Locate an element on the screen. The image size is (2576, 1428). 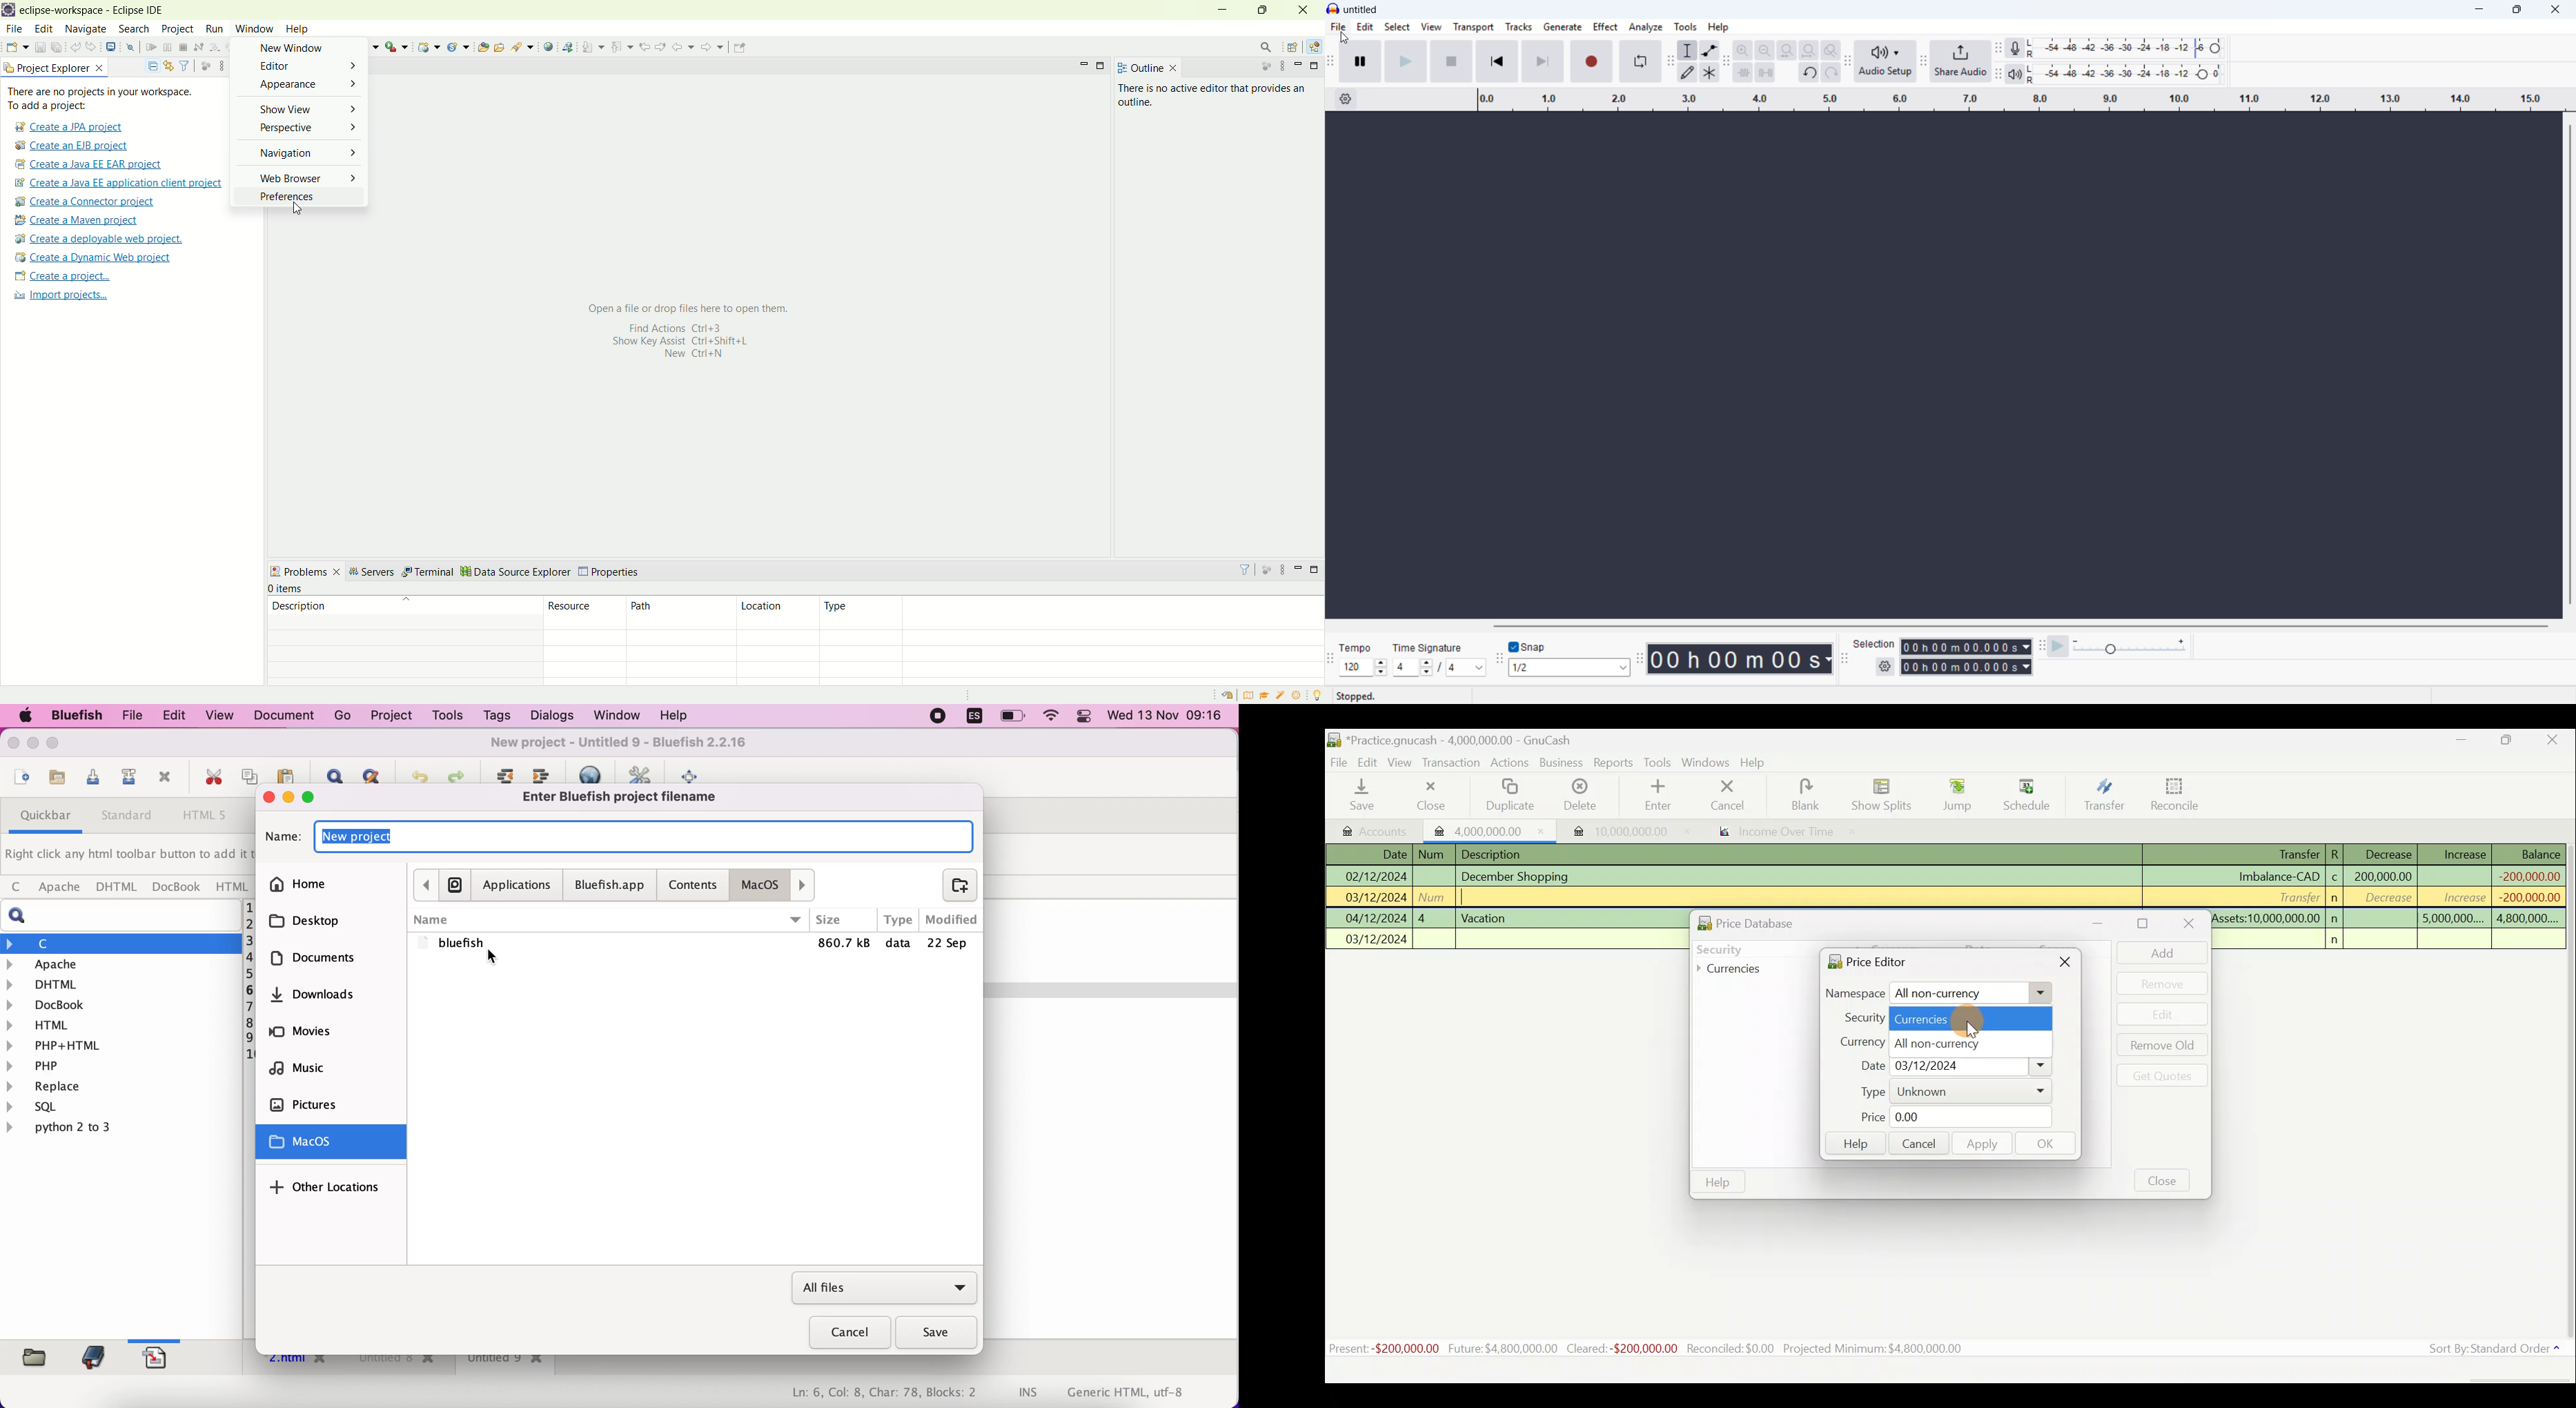
Trim audio outside selection  is located at coordinates (1743, 72).